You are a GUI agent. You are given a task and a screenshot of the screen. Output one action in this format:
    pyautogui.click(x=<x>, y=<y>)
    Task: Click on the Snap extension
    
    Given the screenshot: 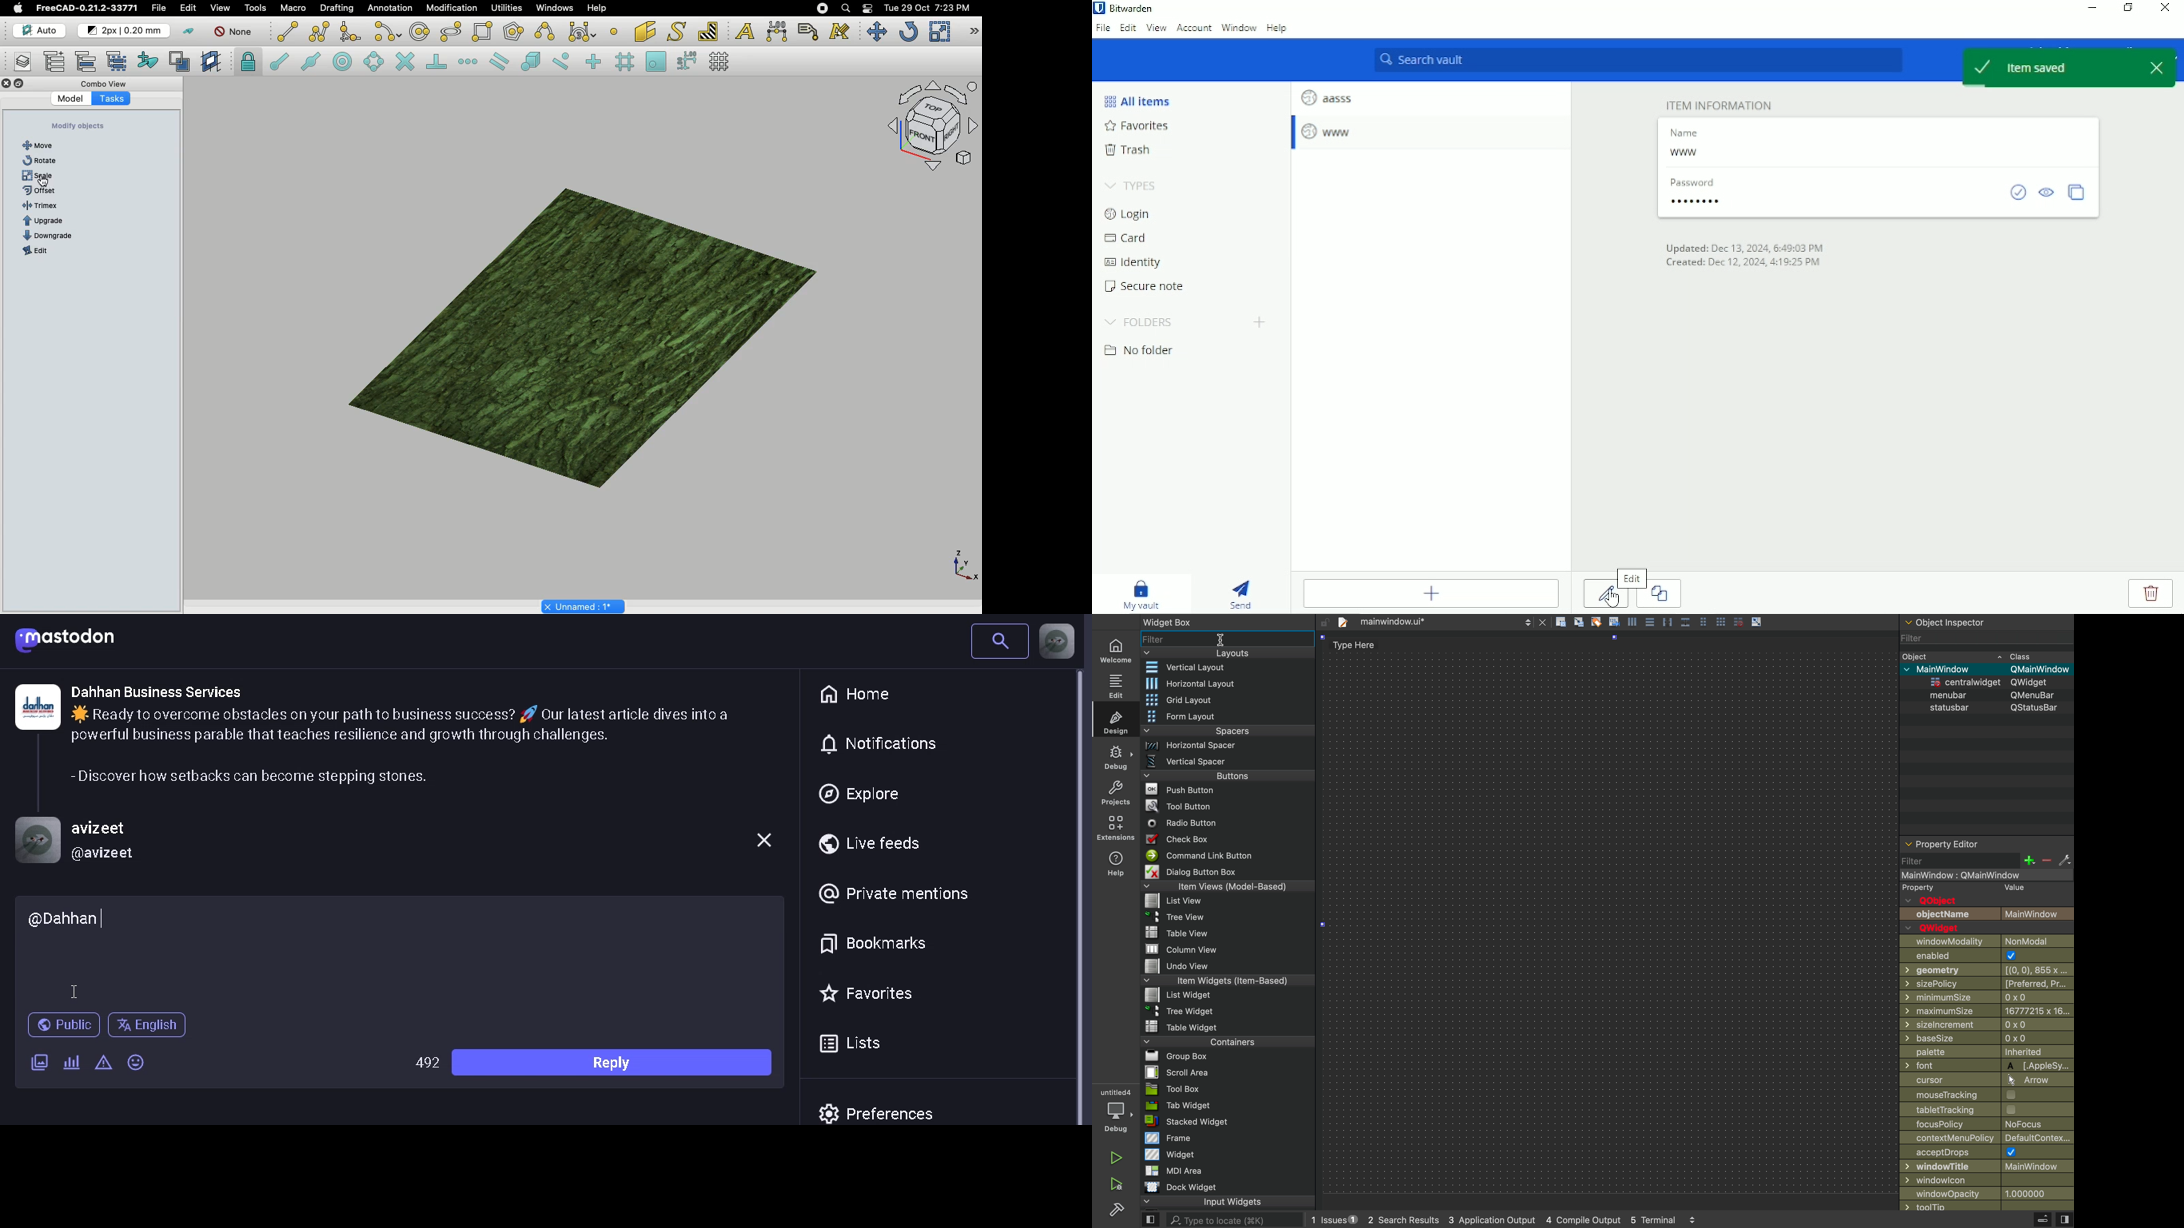 What is the action you would take?
    pyautogui.click(x=468, y=62)
    